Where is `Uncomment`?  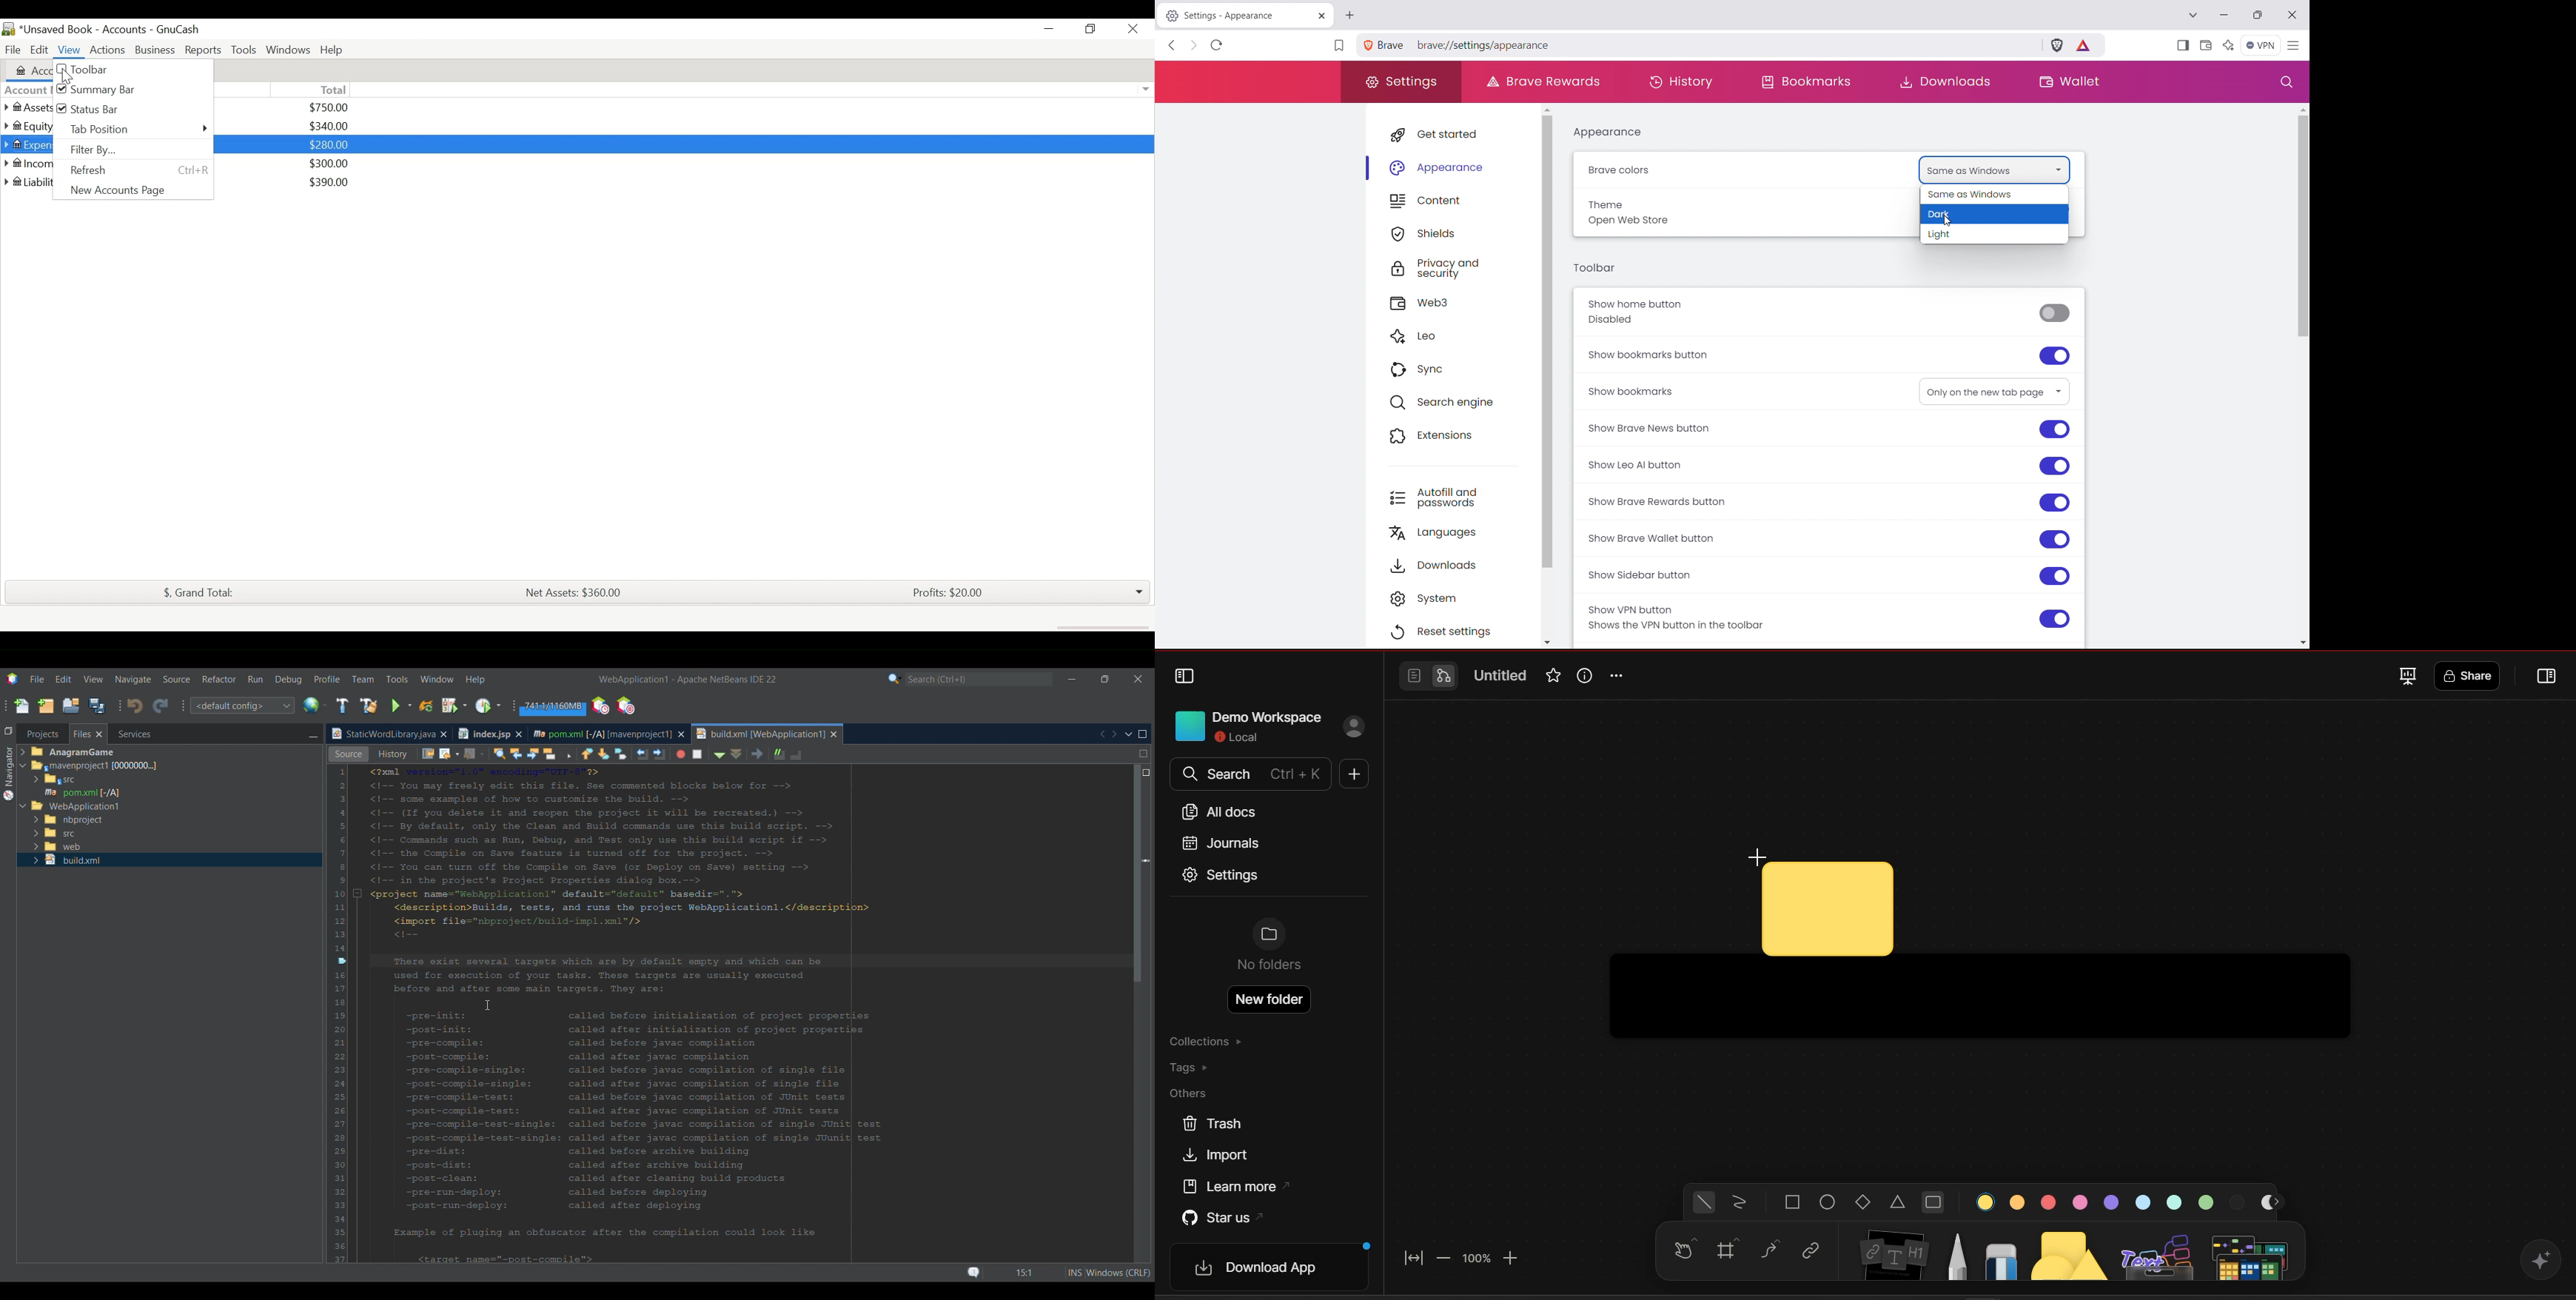 Uncomment is located at coordinates (909, 754).